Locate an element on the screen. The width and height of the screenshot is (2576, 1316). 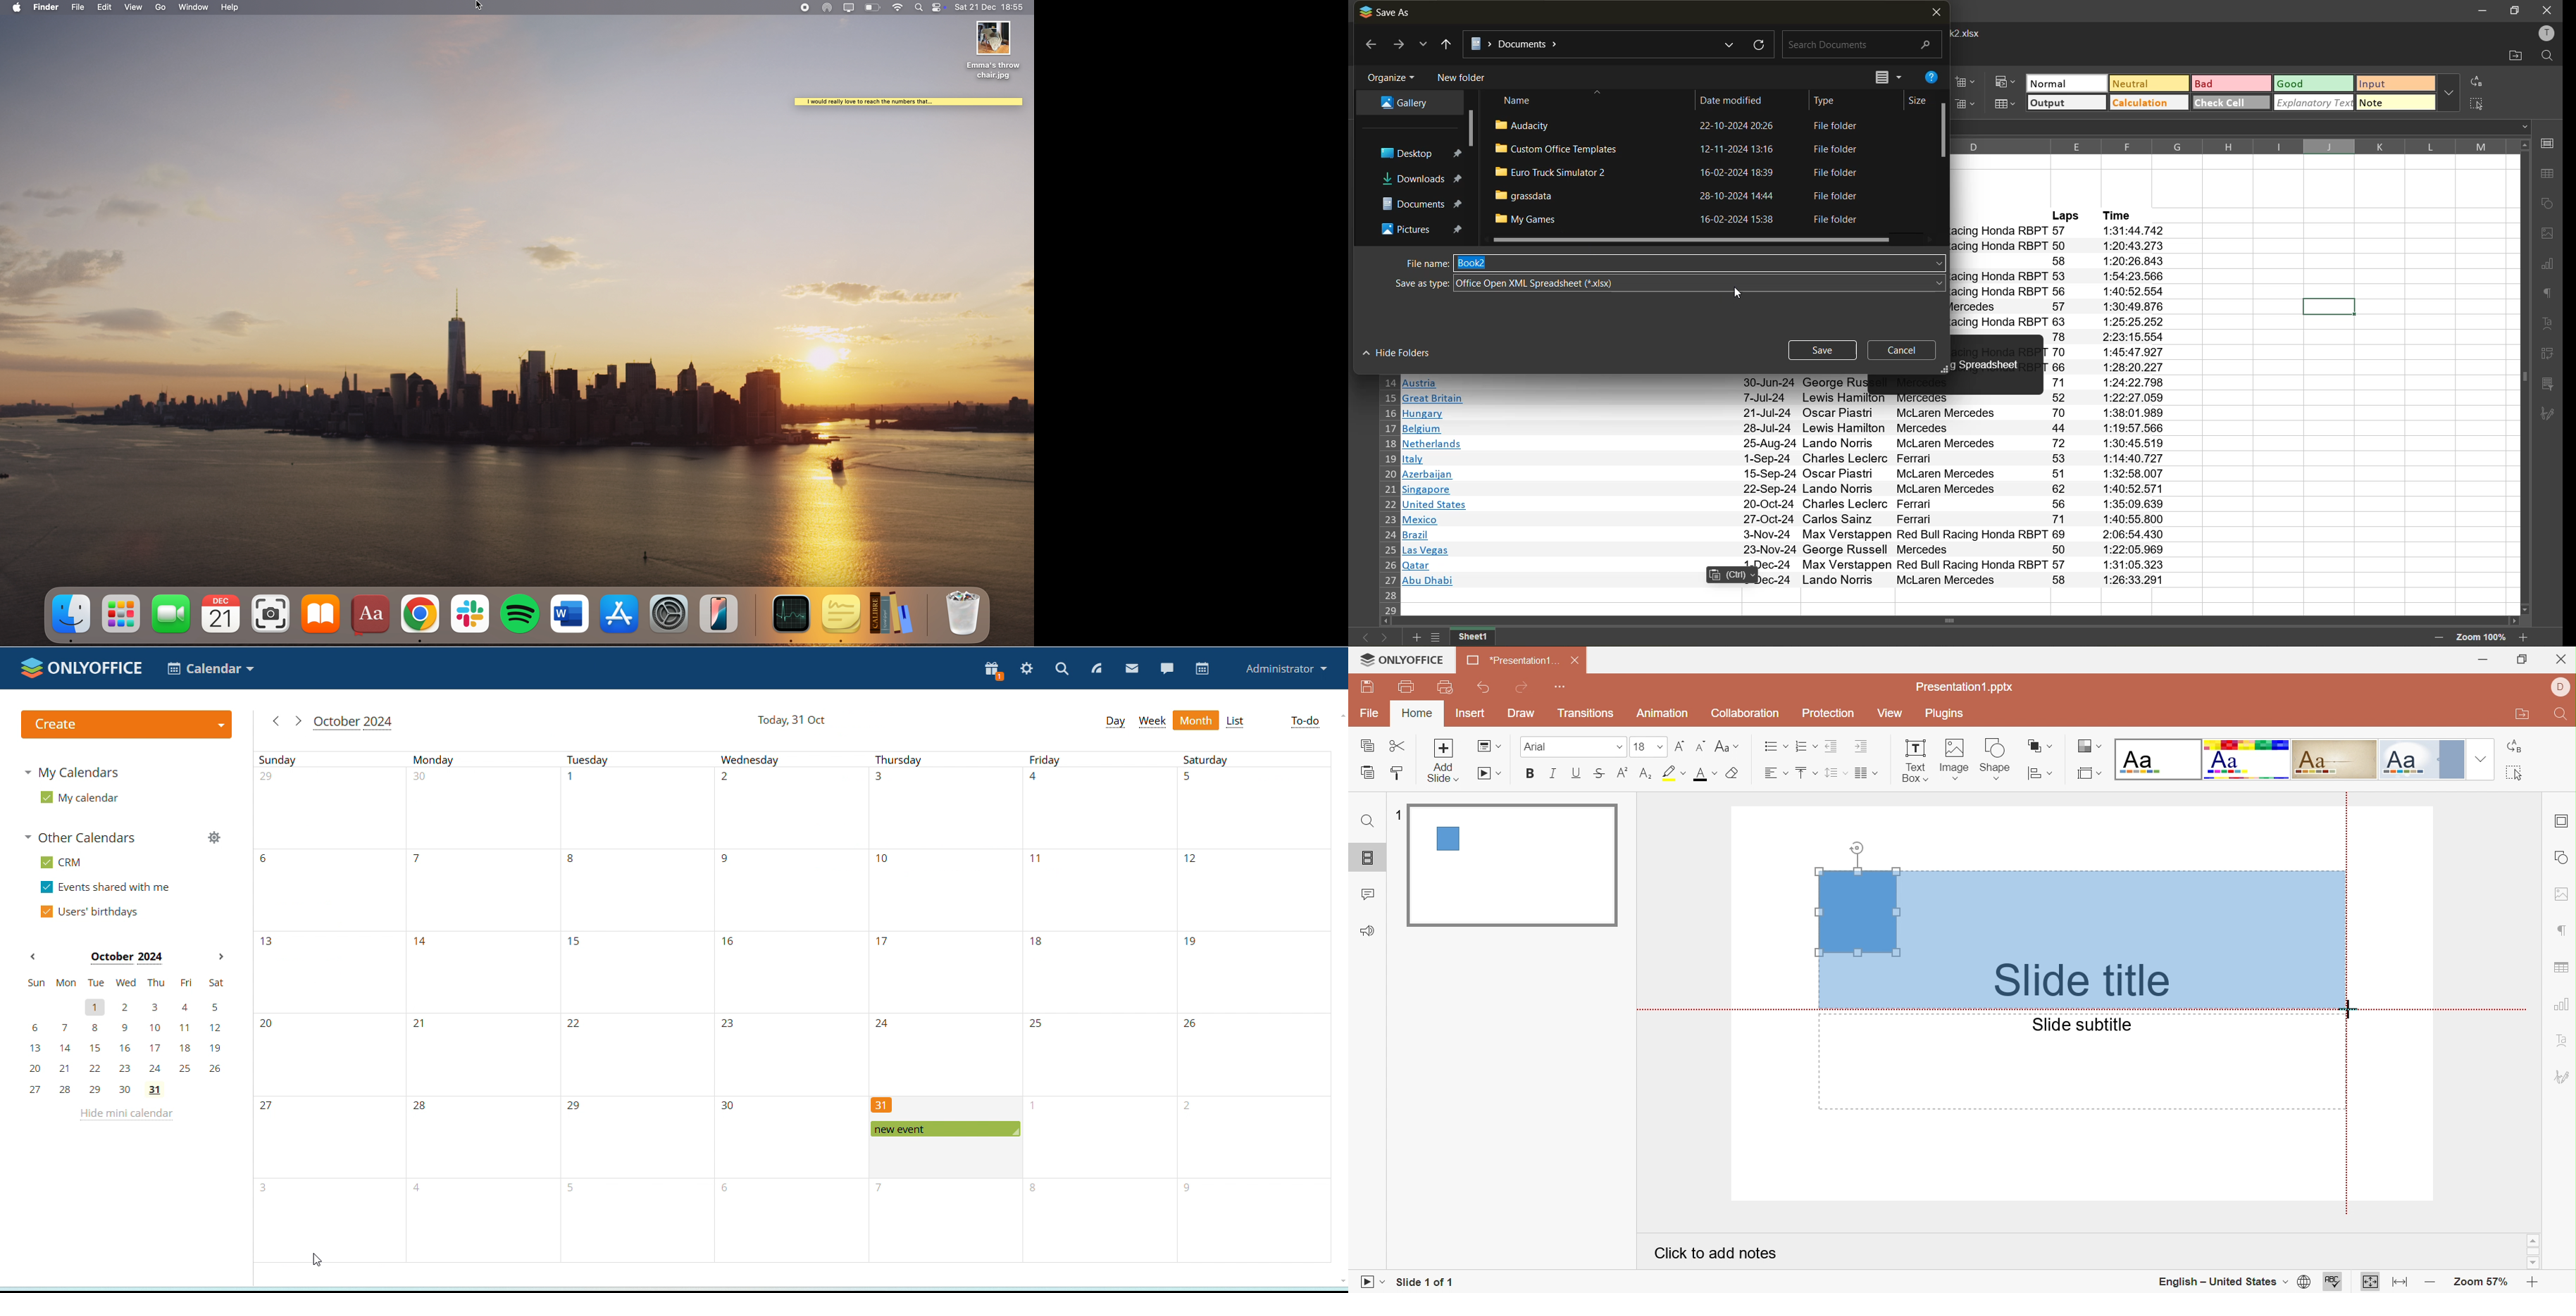
English - United States is located at coordinates (2220, 1282).